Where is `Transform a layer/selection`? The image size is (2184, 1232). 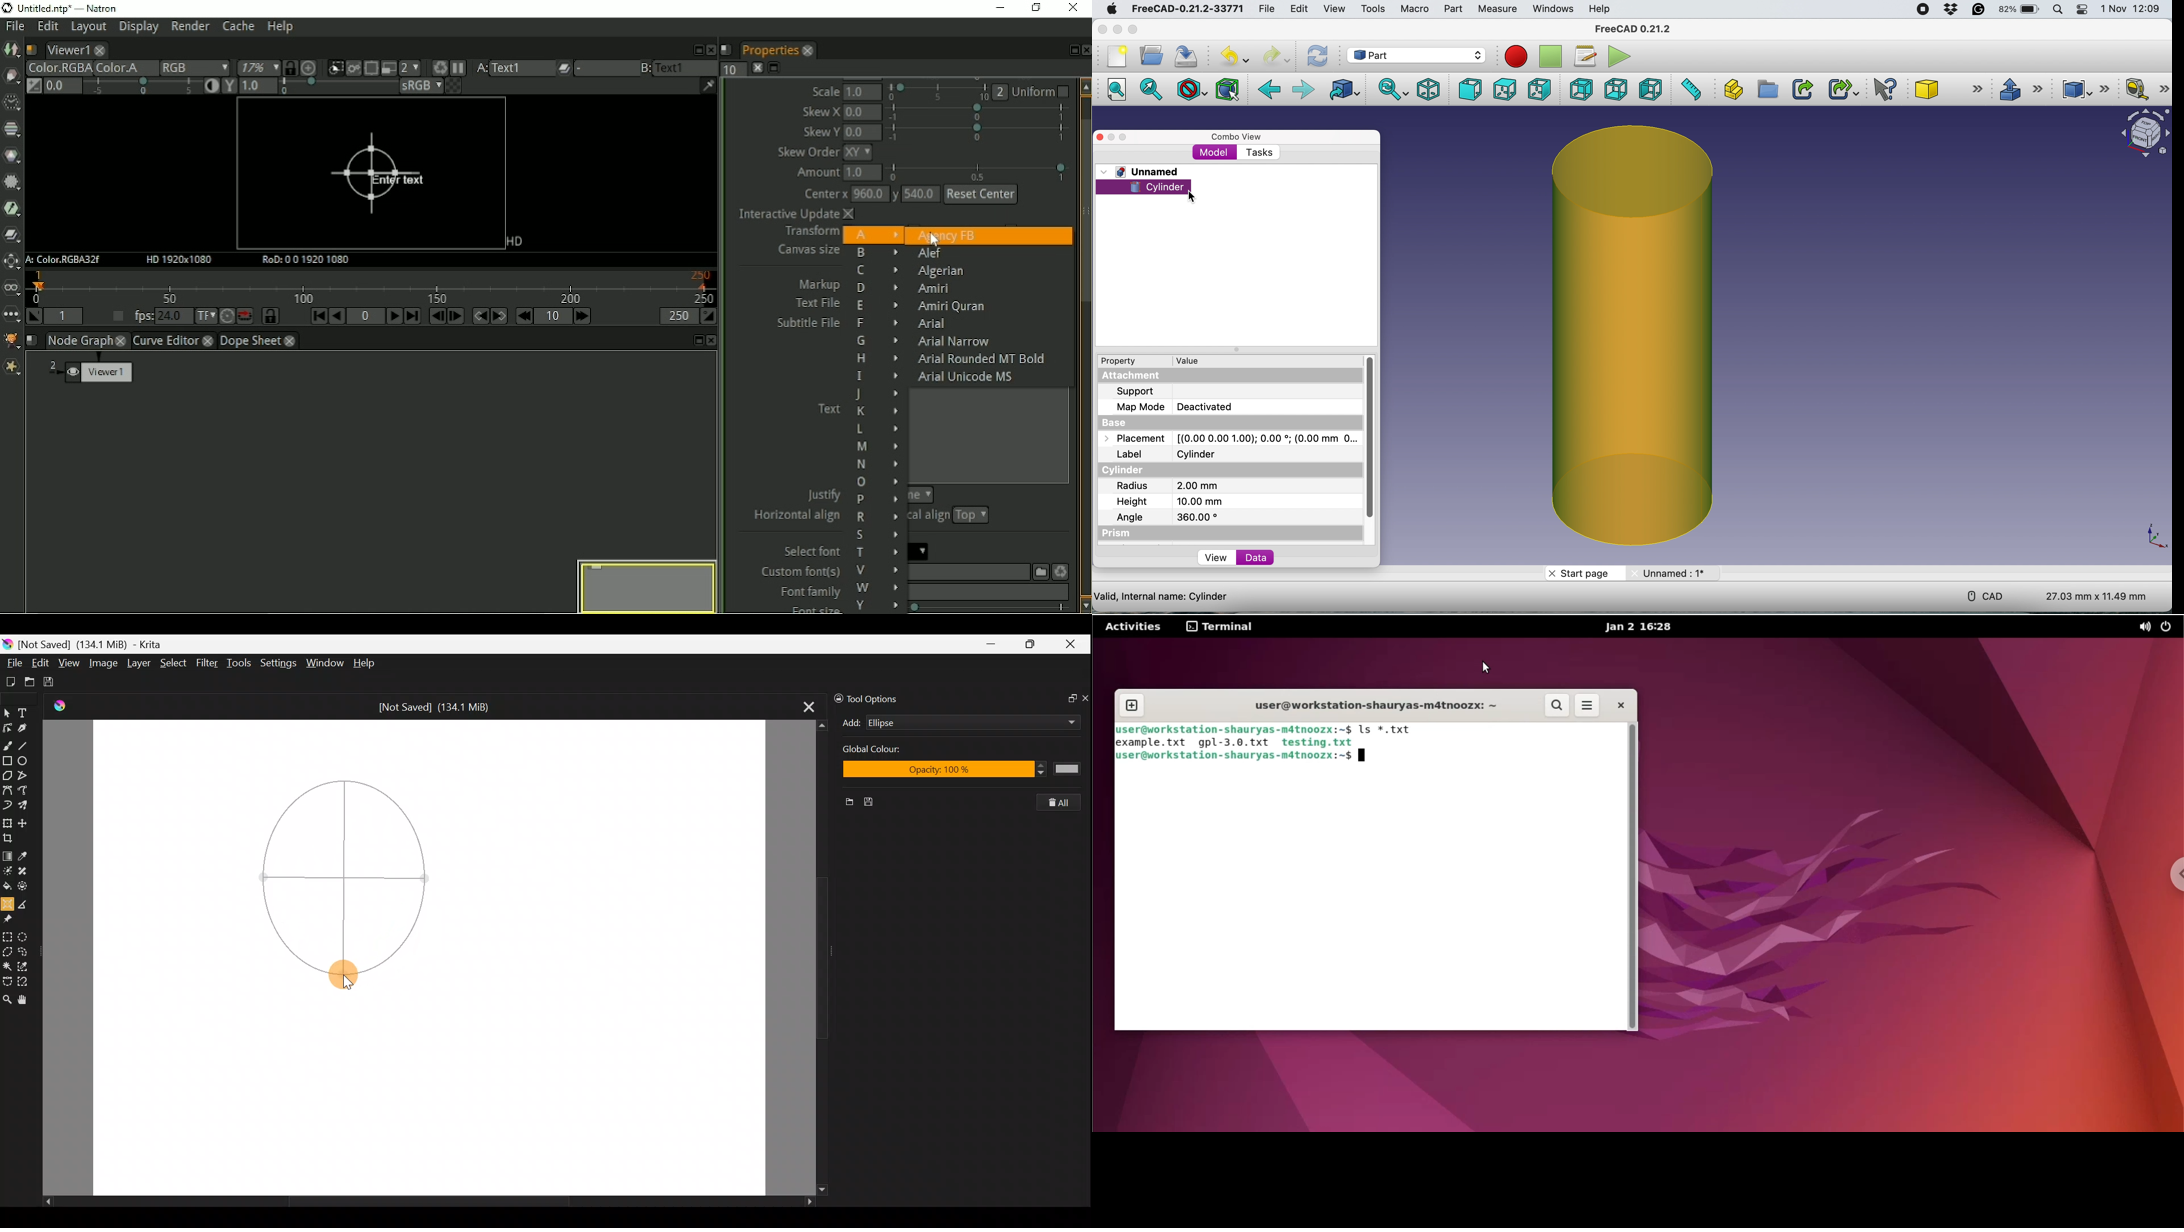 Transform a layer/selection is located at coordinates (8, 822).